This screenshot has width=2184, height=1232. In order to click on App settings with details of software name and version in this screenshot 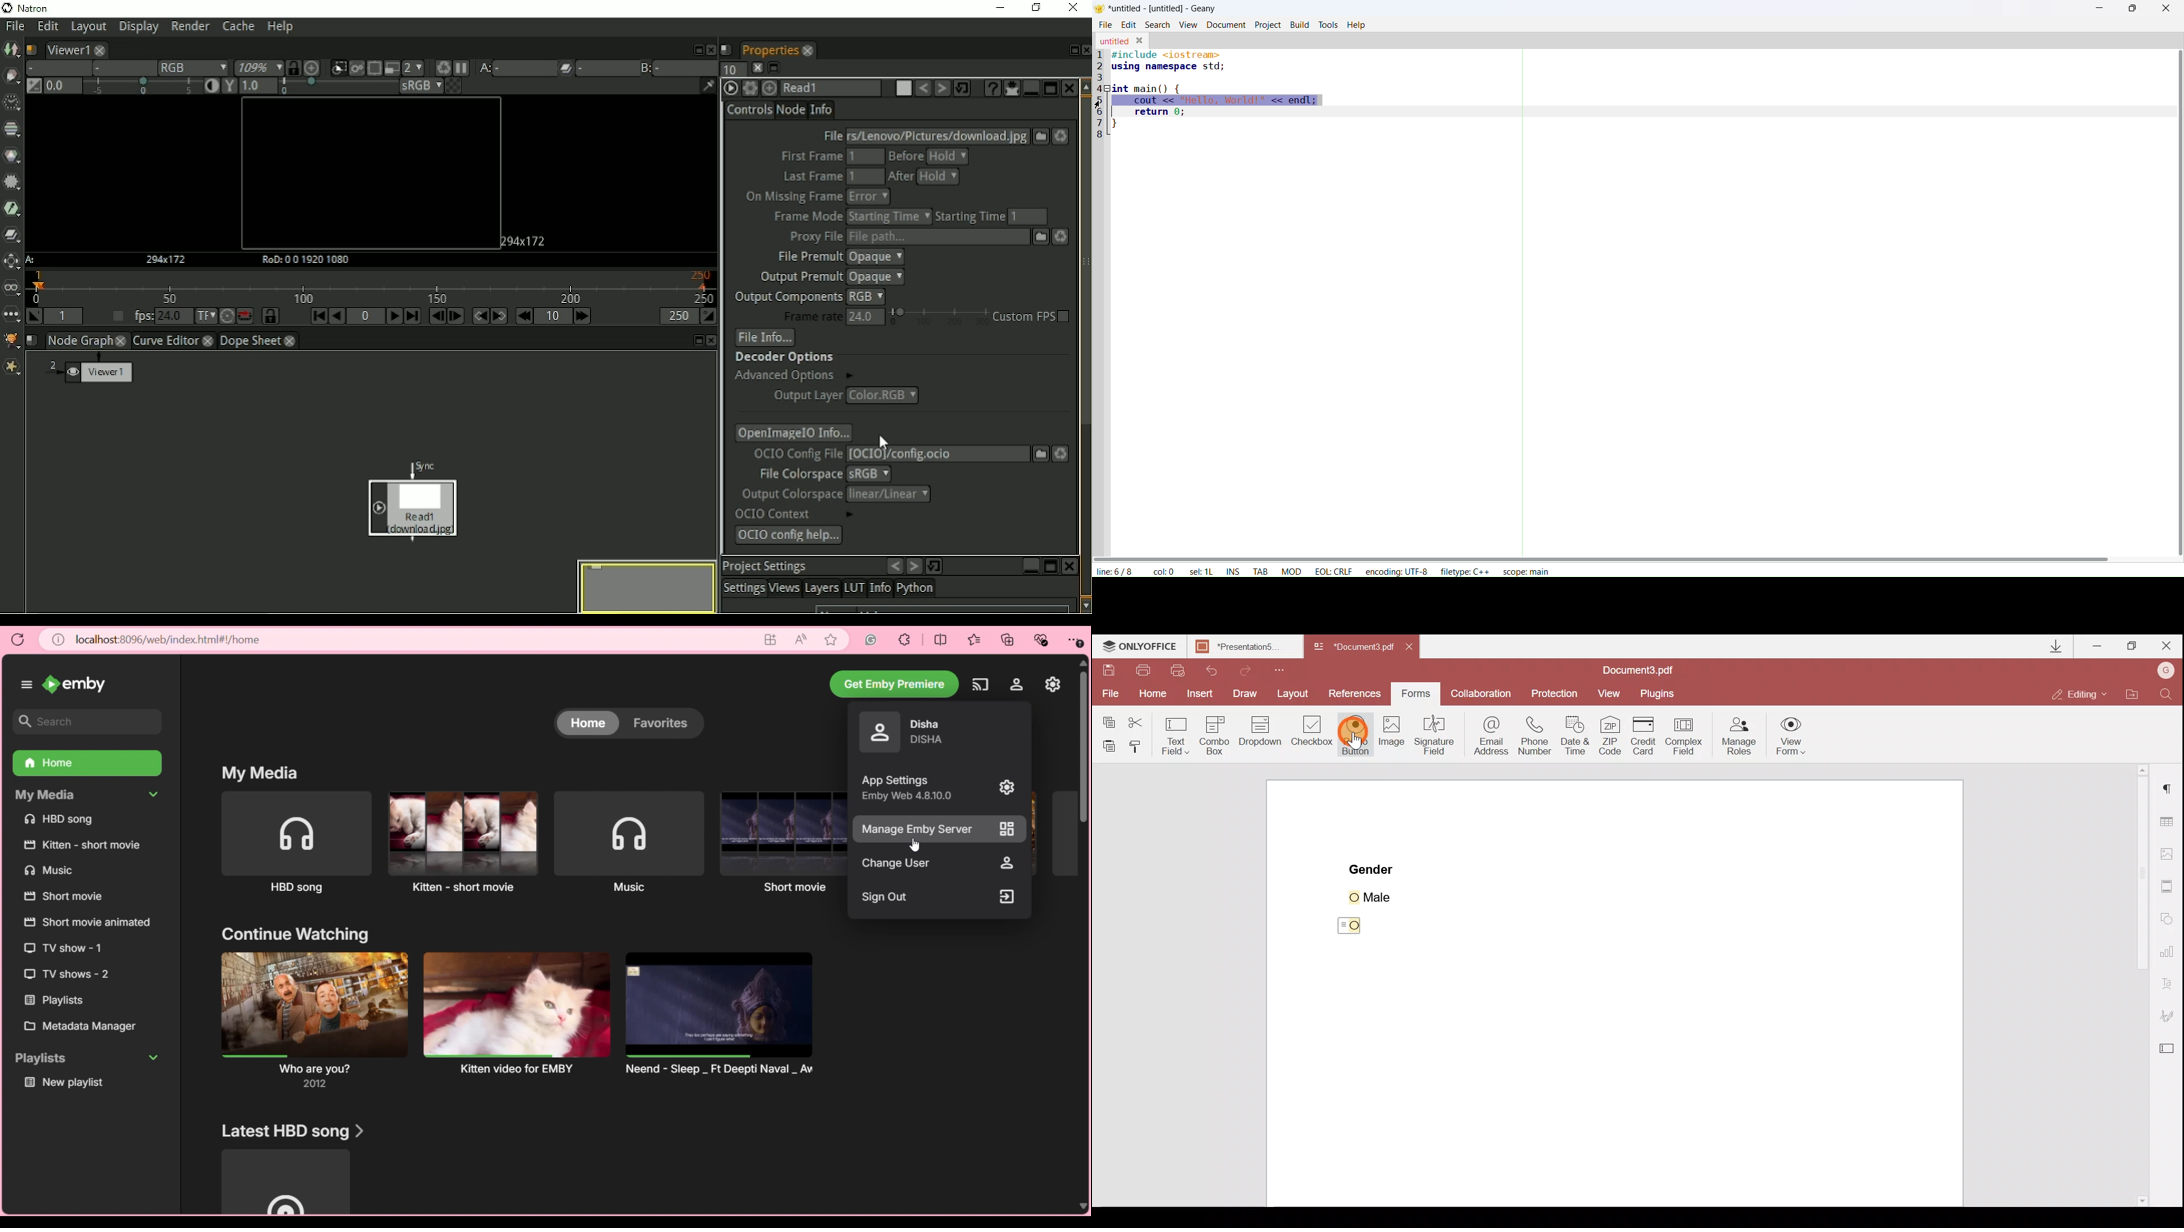, I will do `click(939, 788)`.